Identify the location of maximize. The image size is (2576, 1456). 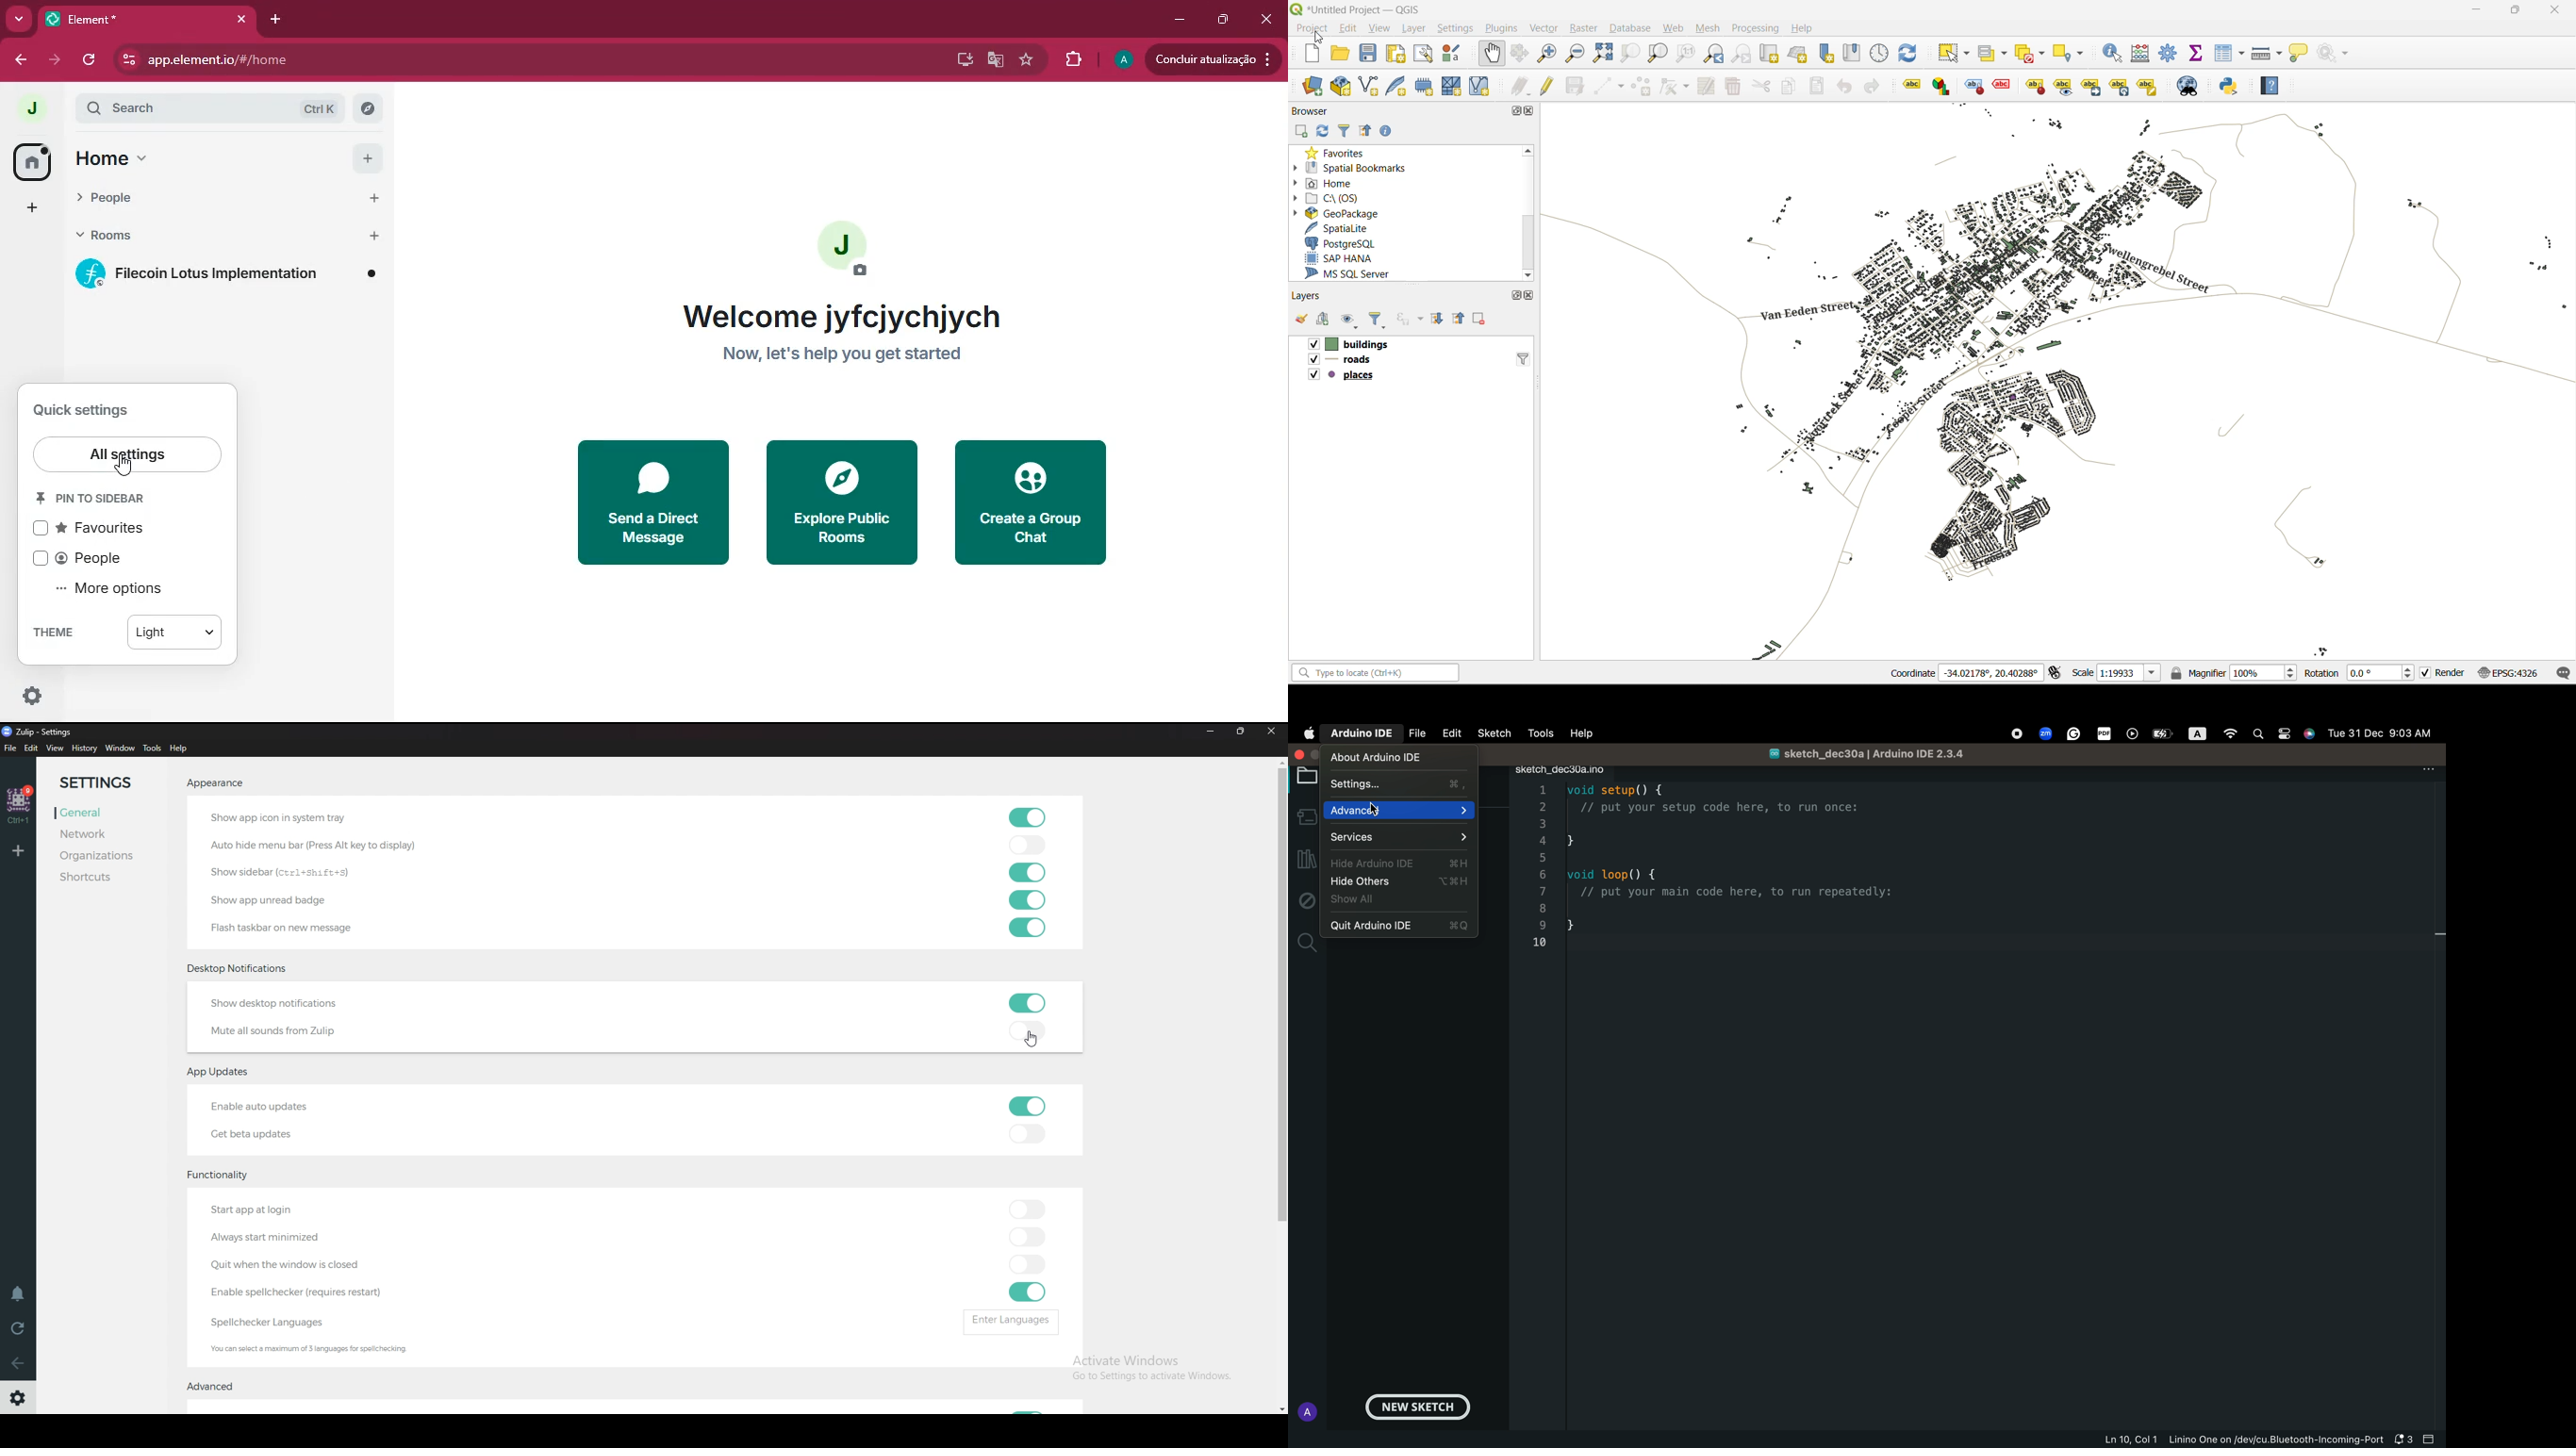
(1225, 21).